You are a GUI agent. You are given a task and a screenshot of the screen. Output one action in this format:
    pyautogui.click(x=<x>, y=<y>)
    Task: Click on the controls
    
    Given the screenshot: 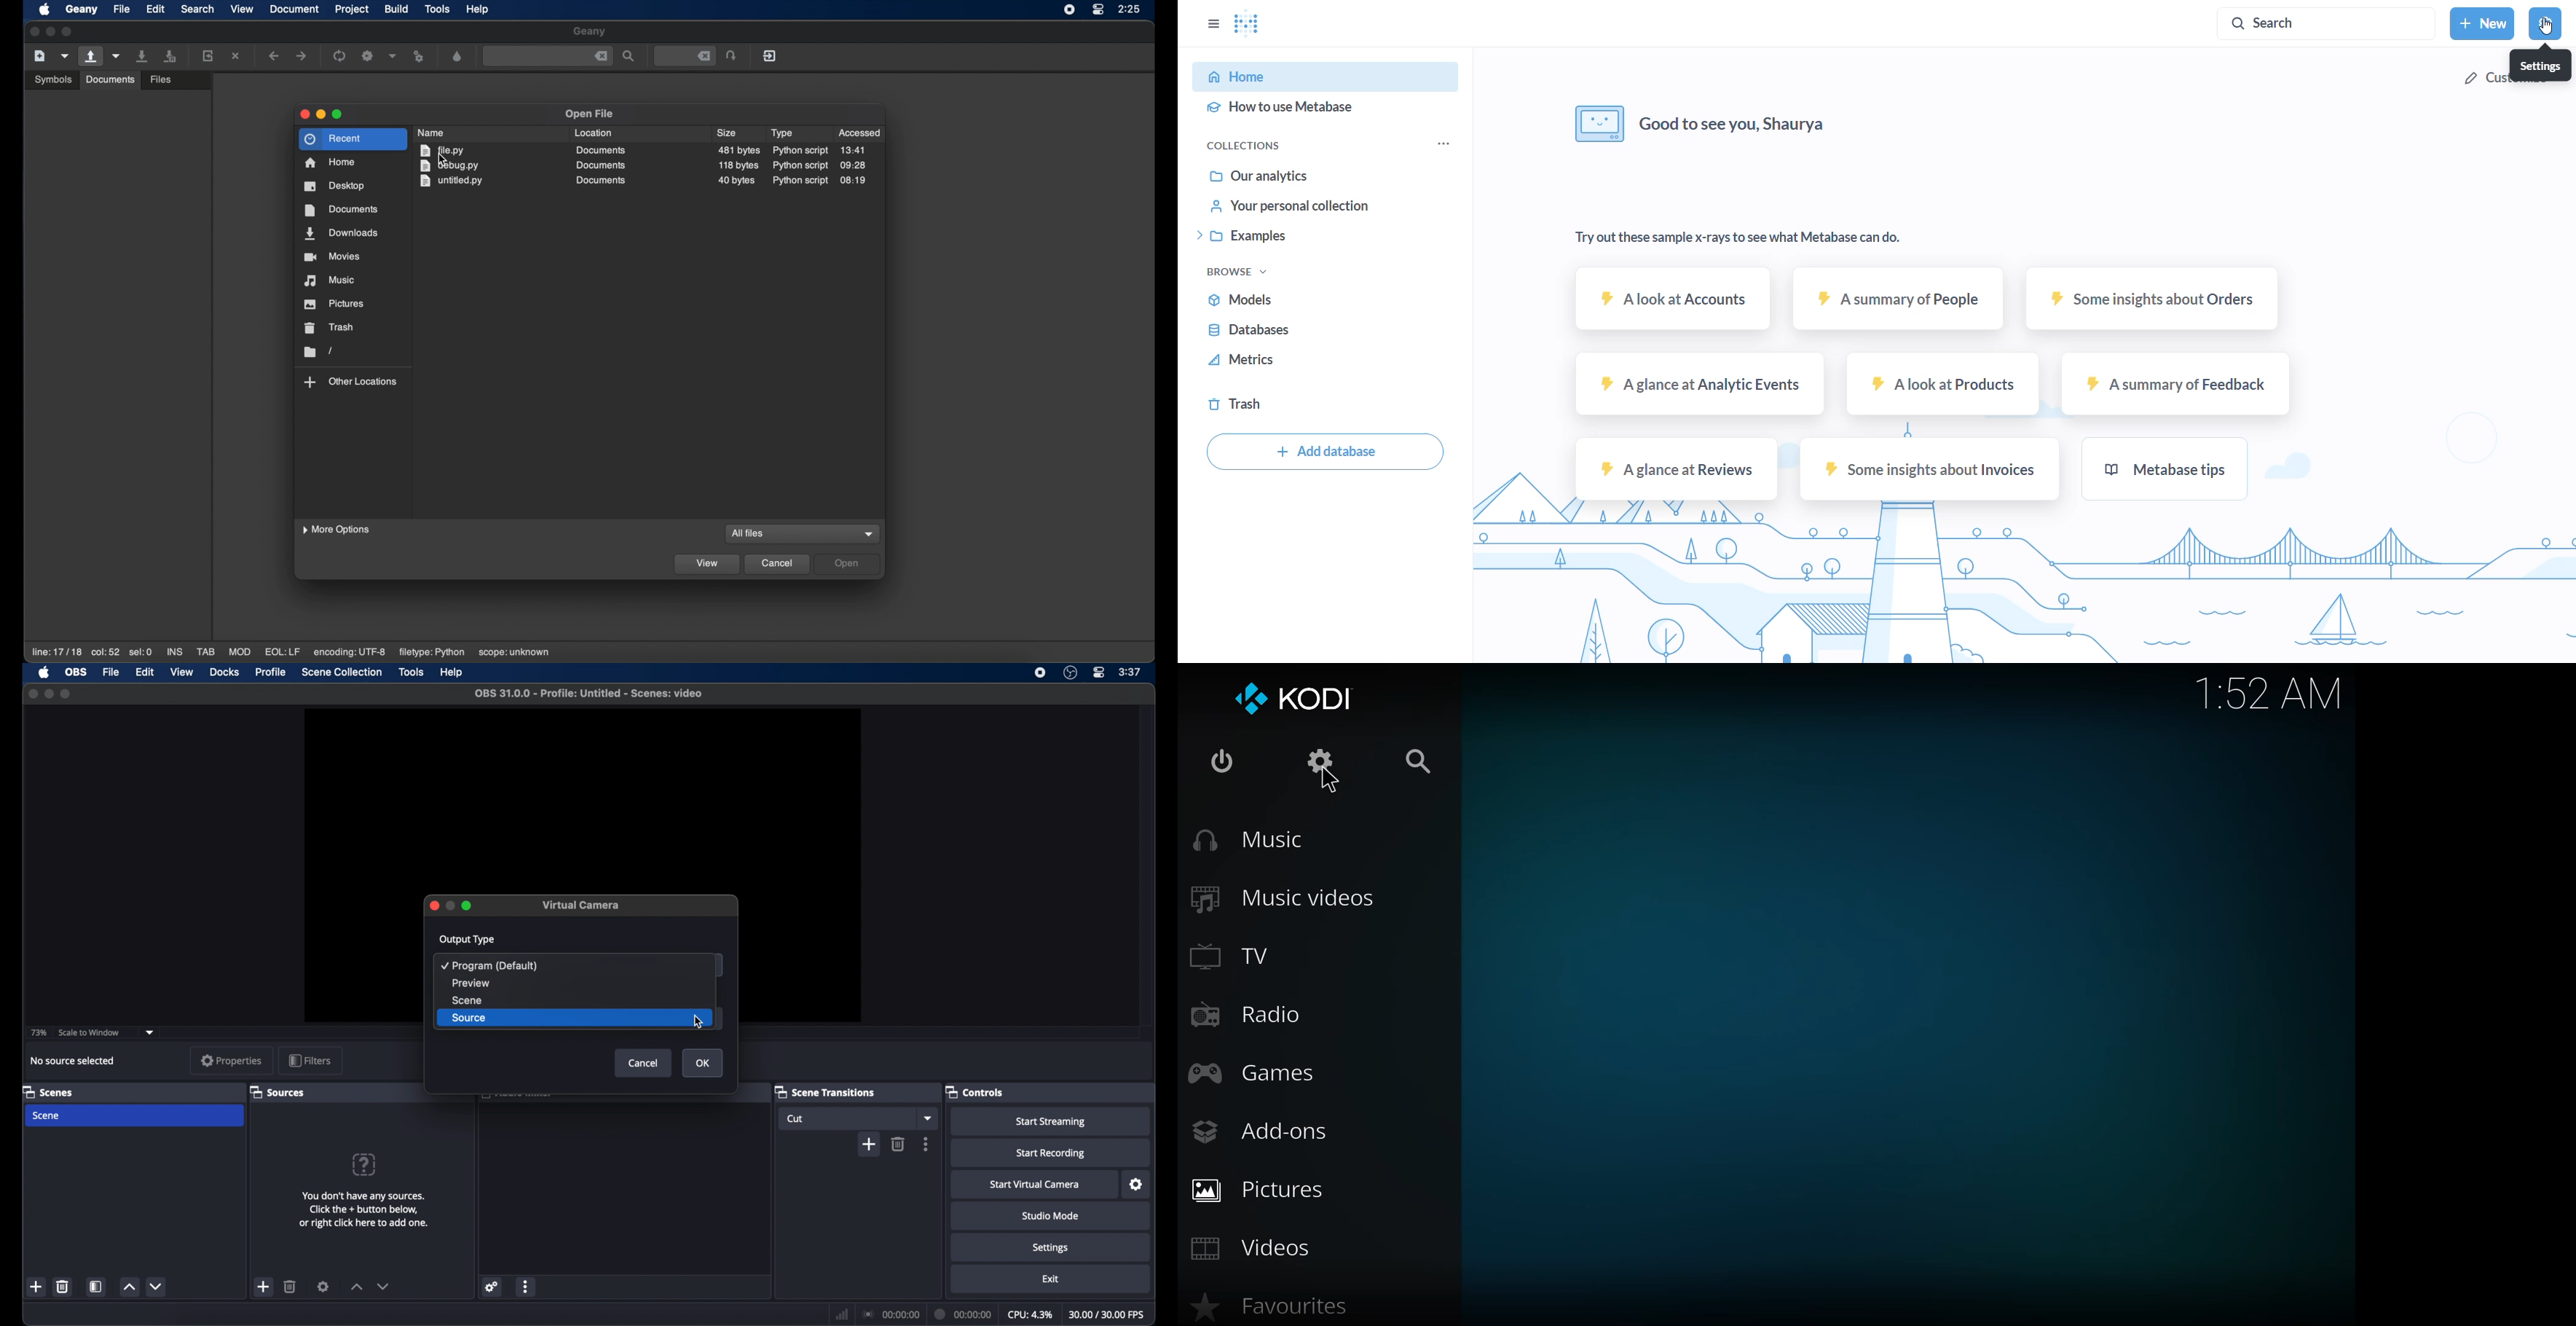 What is the action you would take?
    pyautogui.click(x=975, y=1091)
    